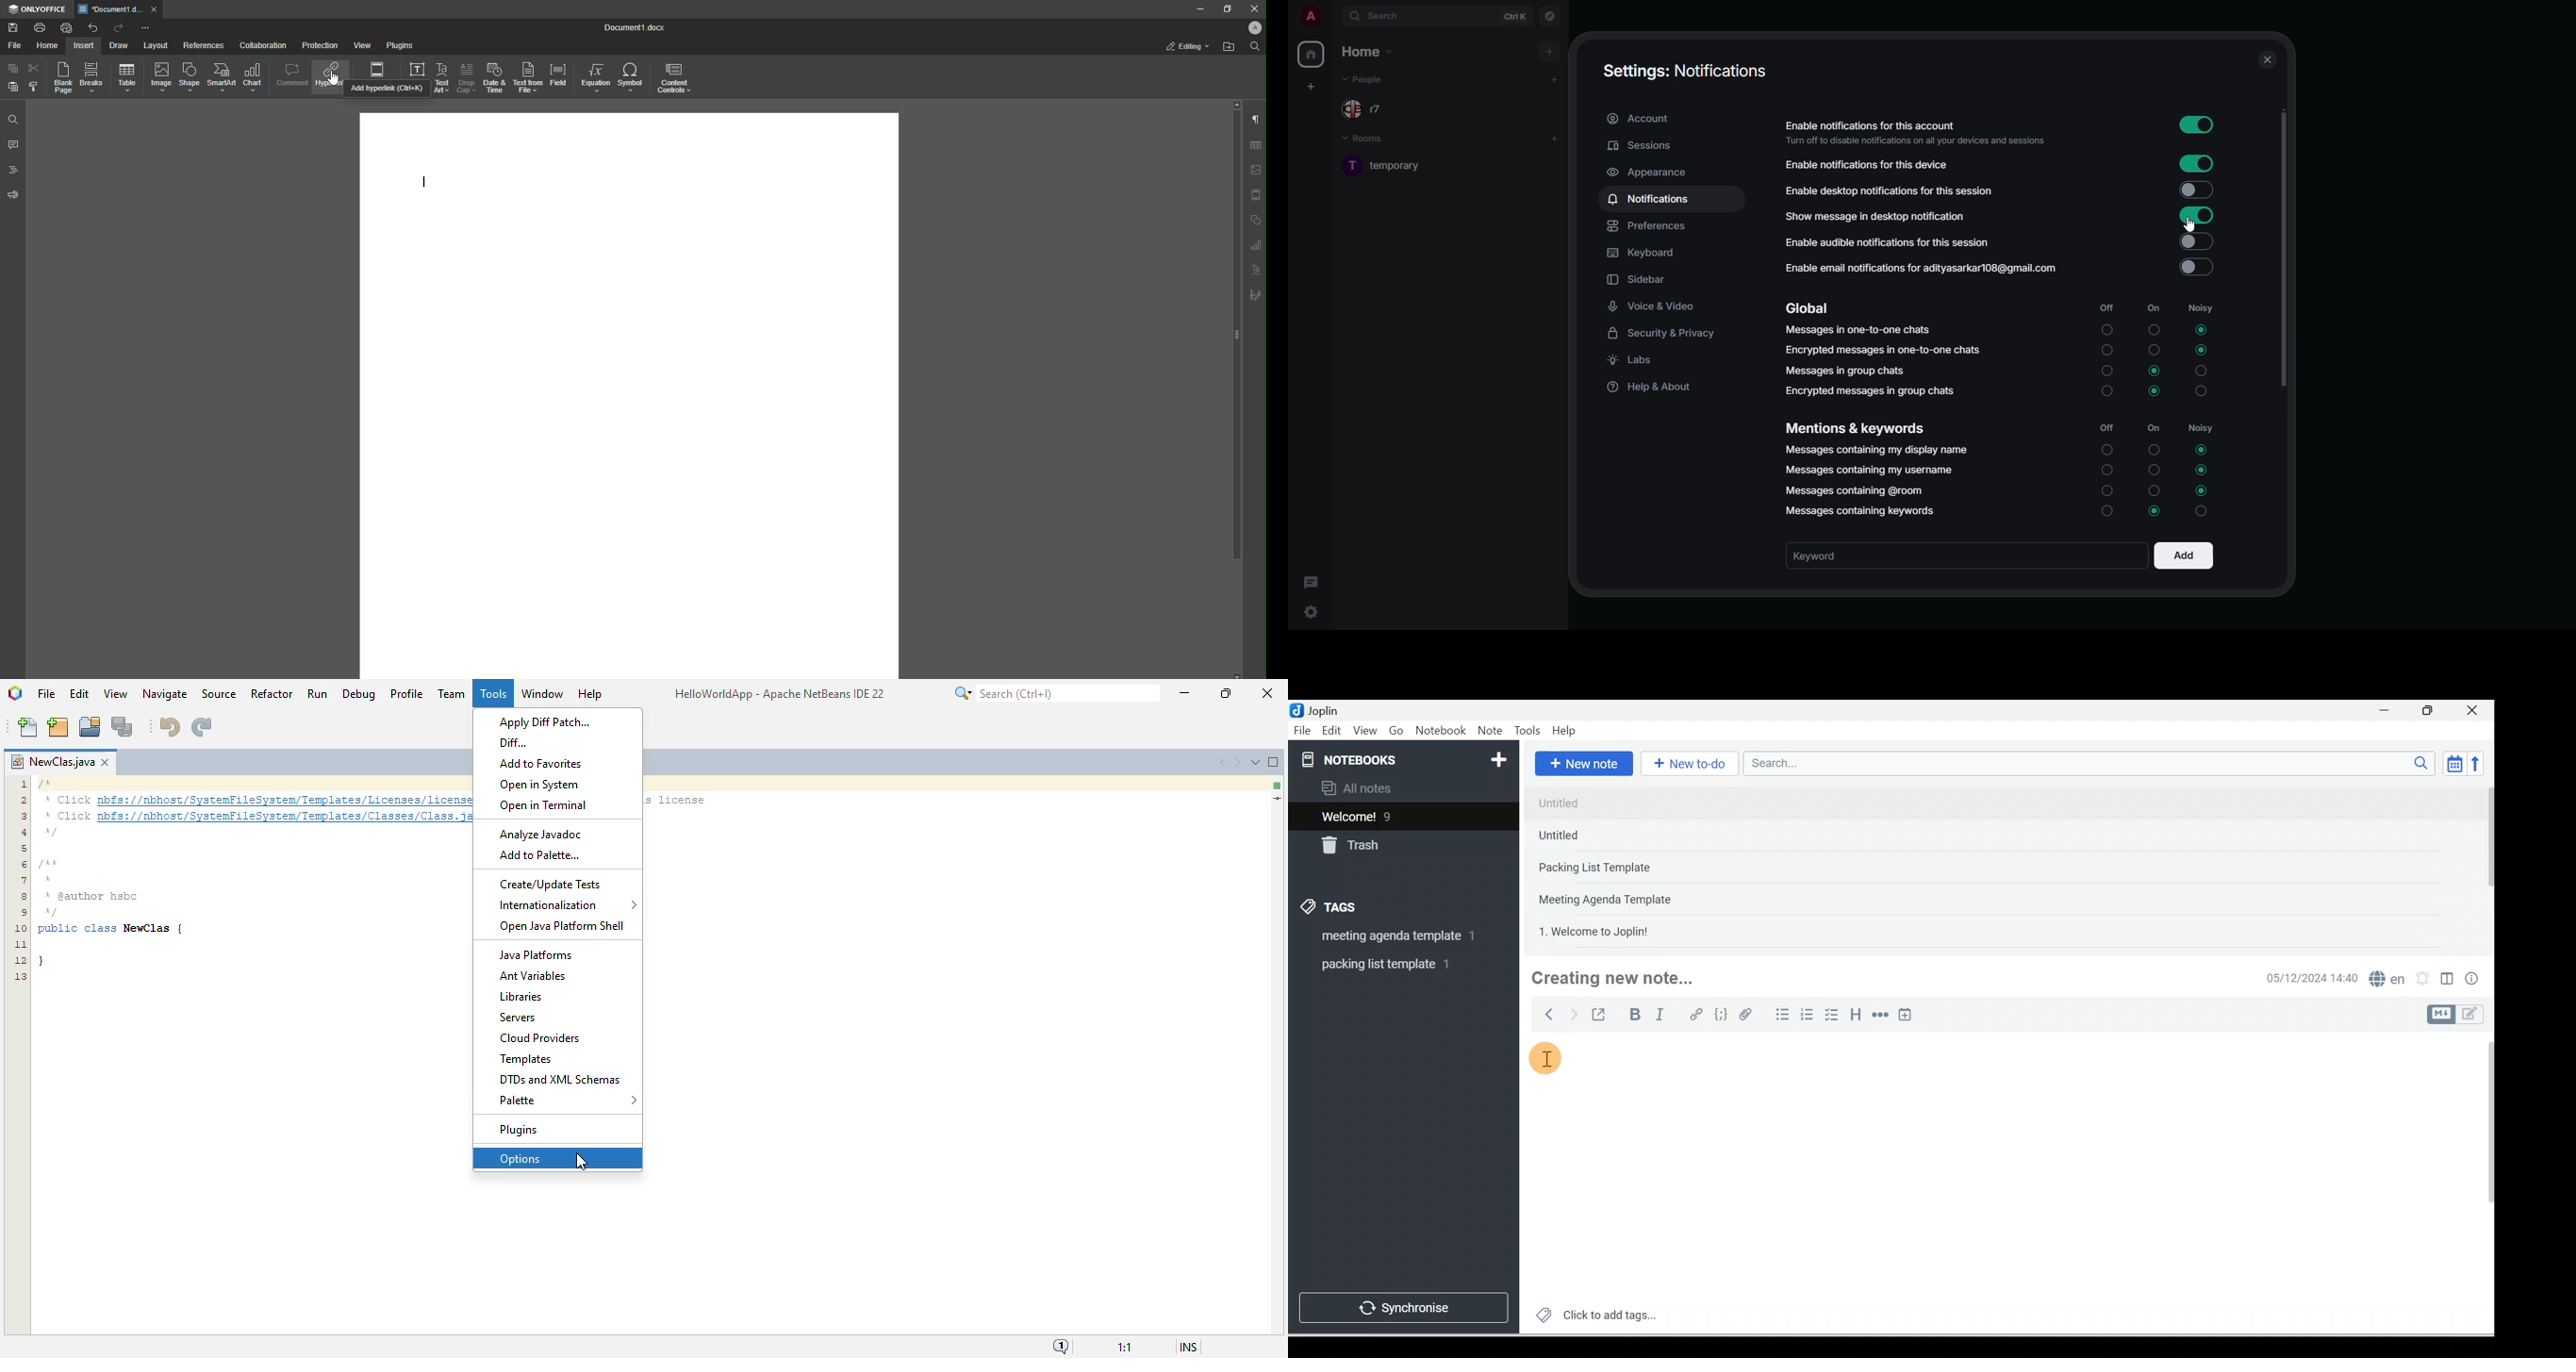  I want to click on home, so click(1309, 54).